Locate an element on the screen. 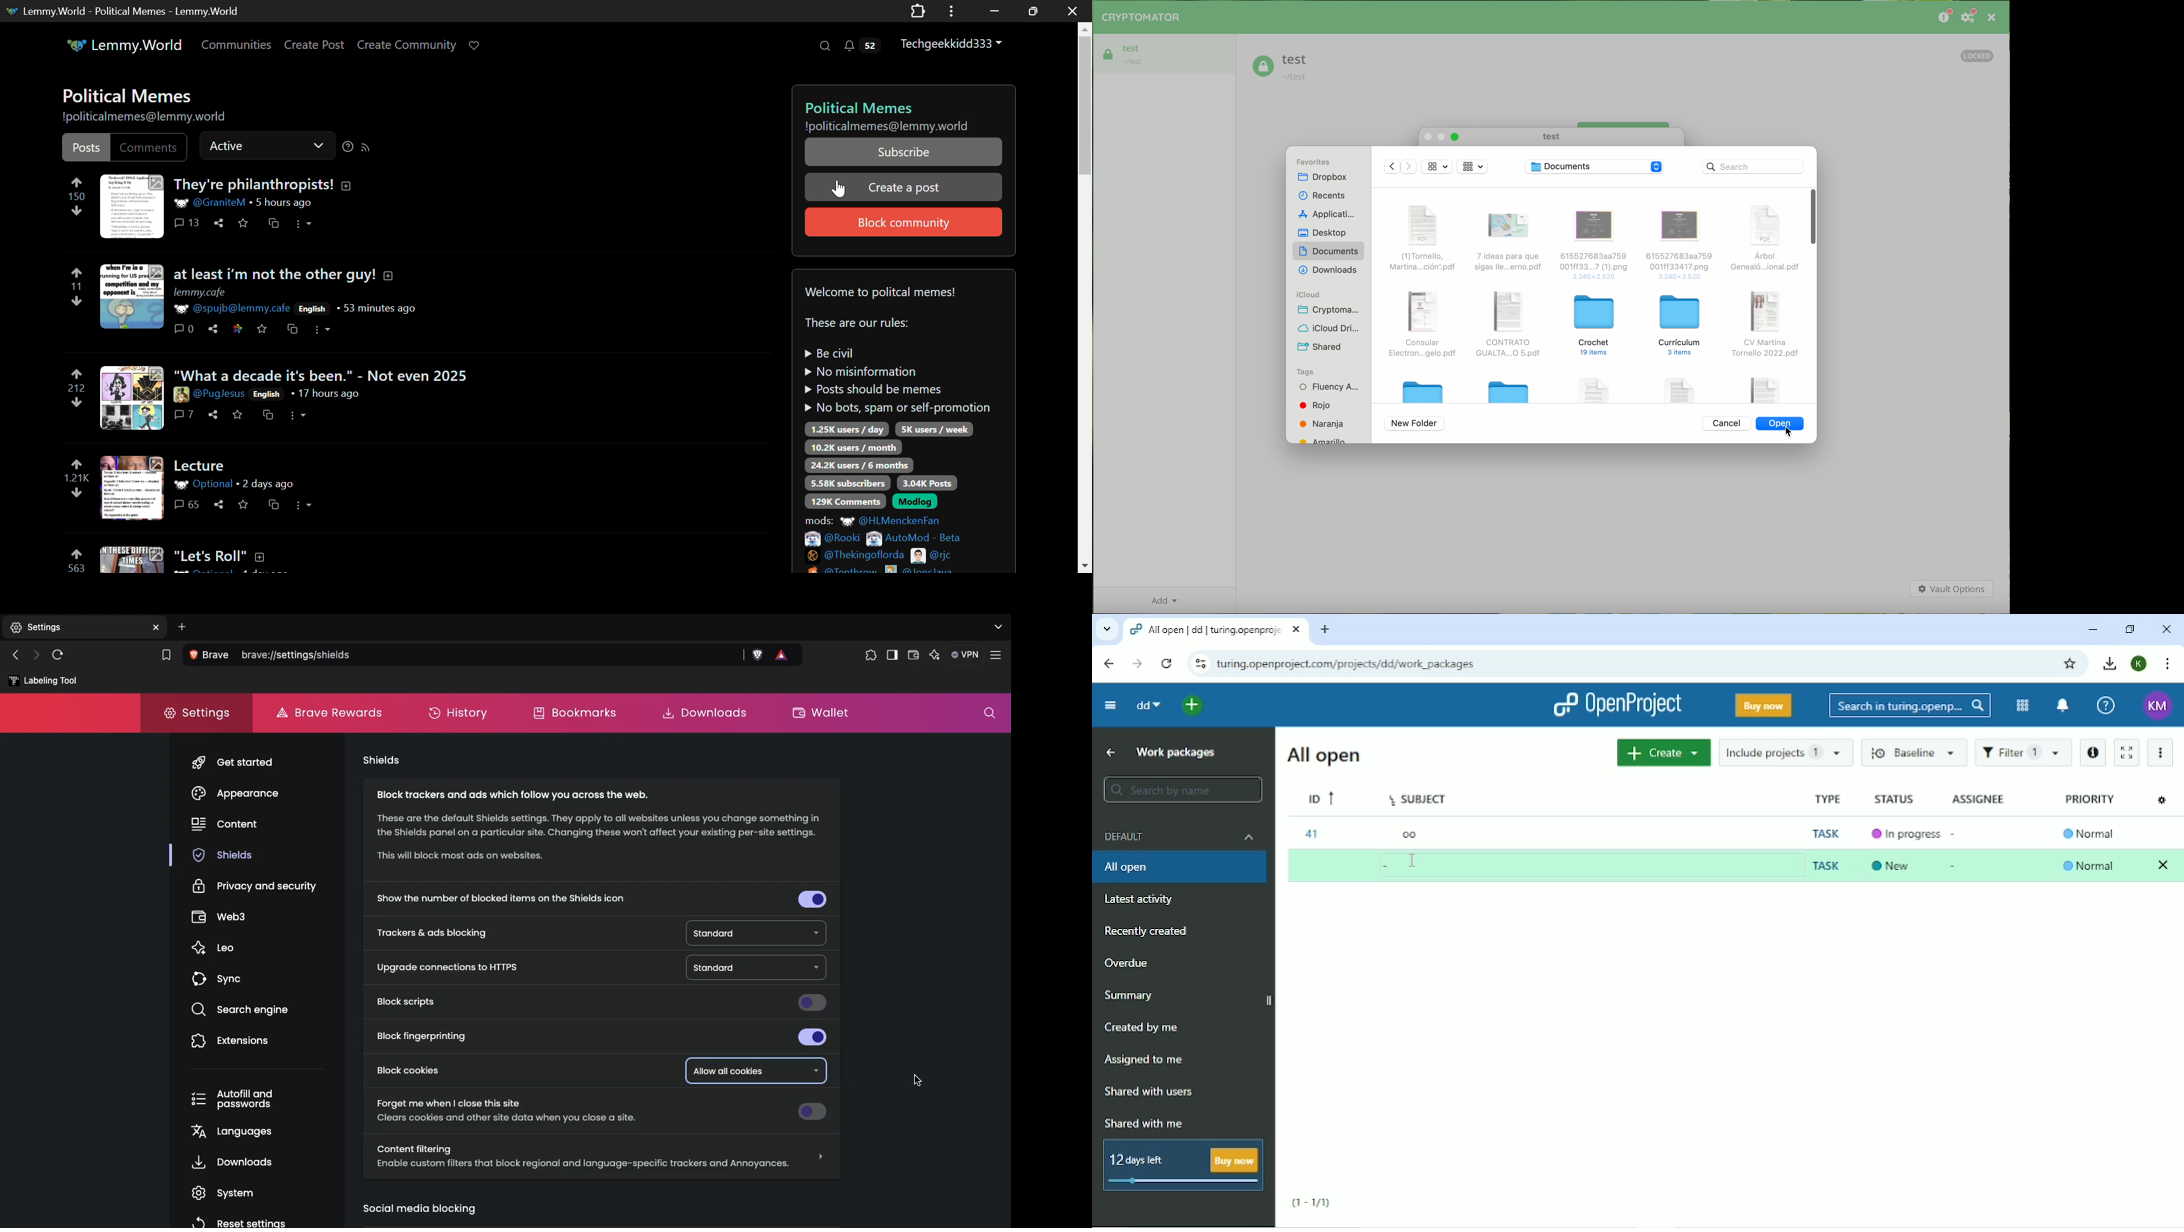  Post Vote Counter is located at coordinates (75, 481).